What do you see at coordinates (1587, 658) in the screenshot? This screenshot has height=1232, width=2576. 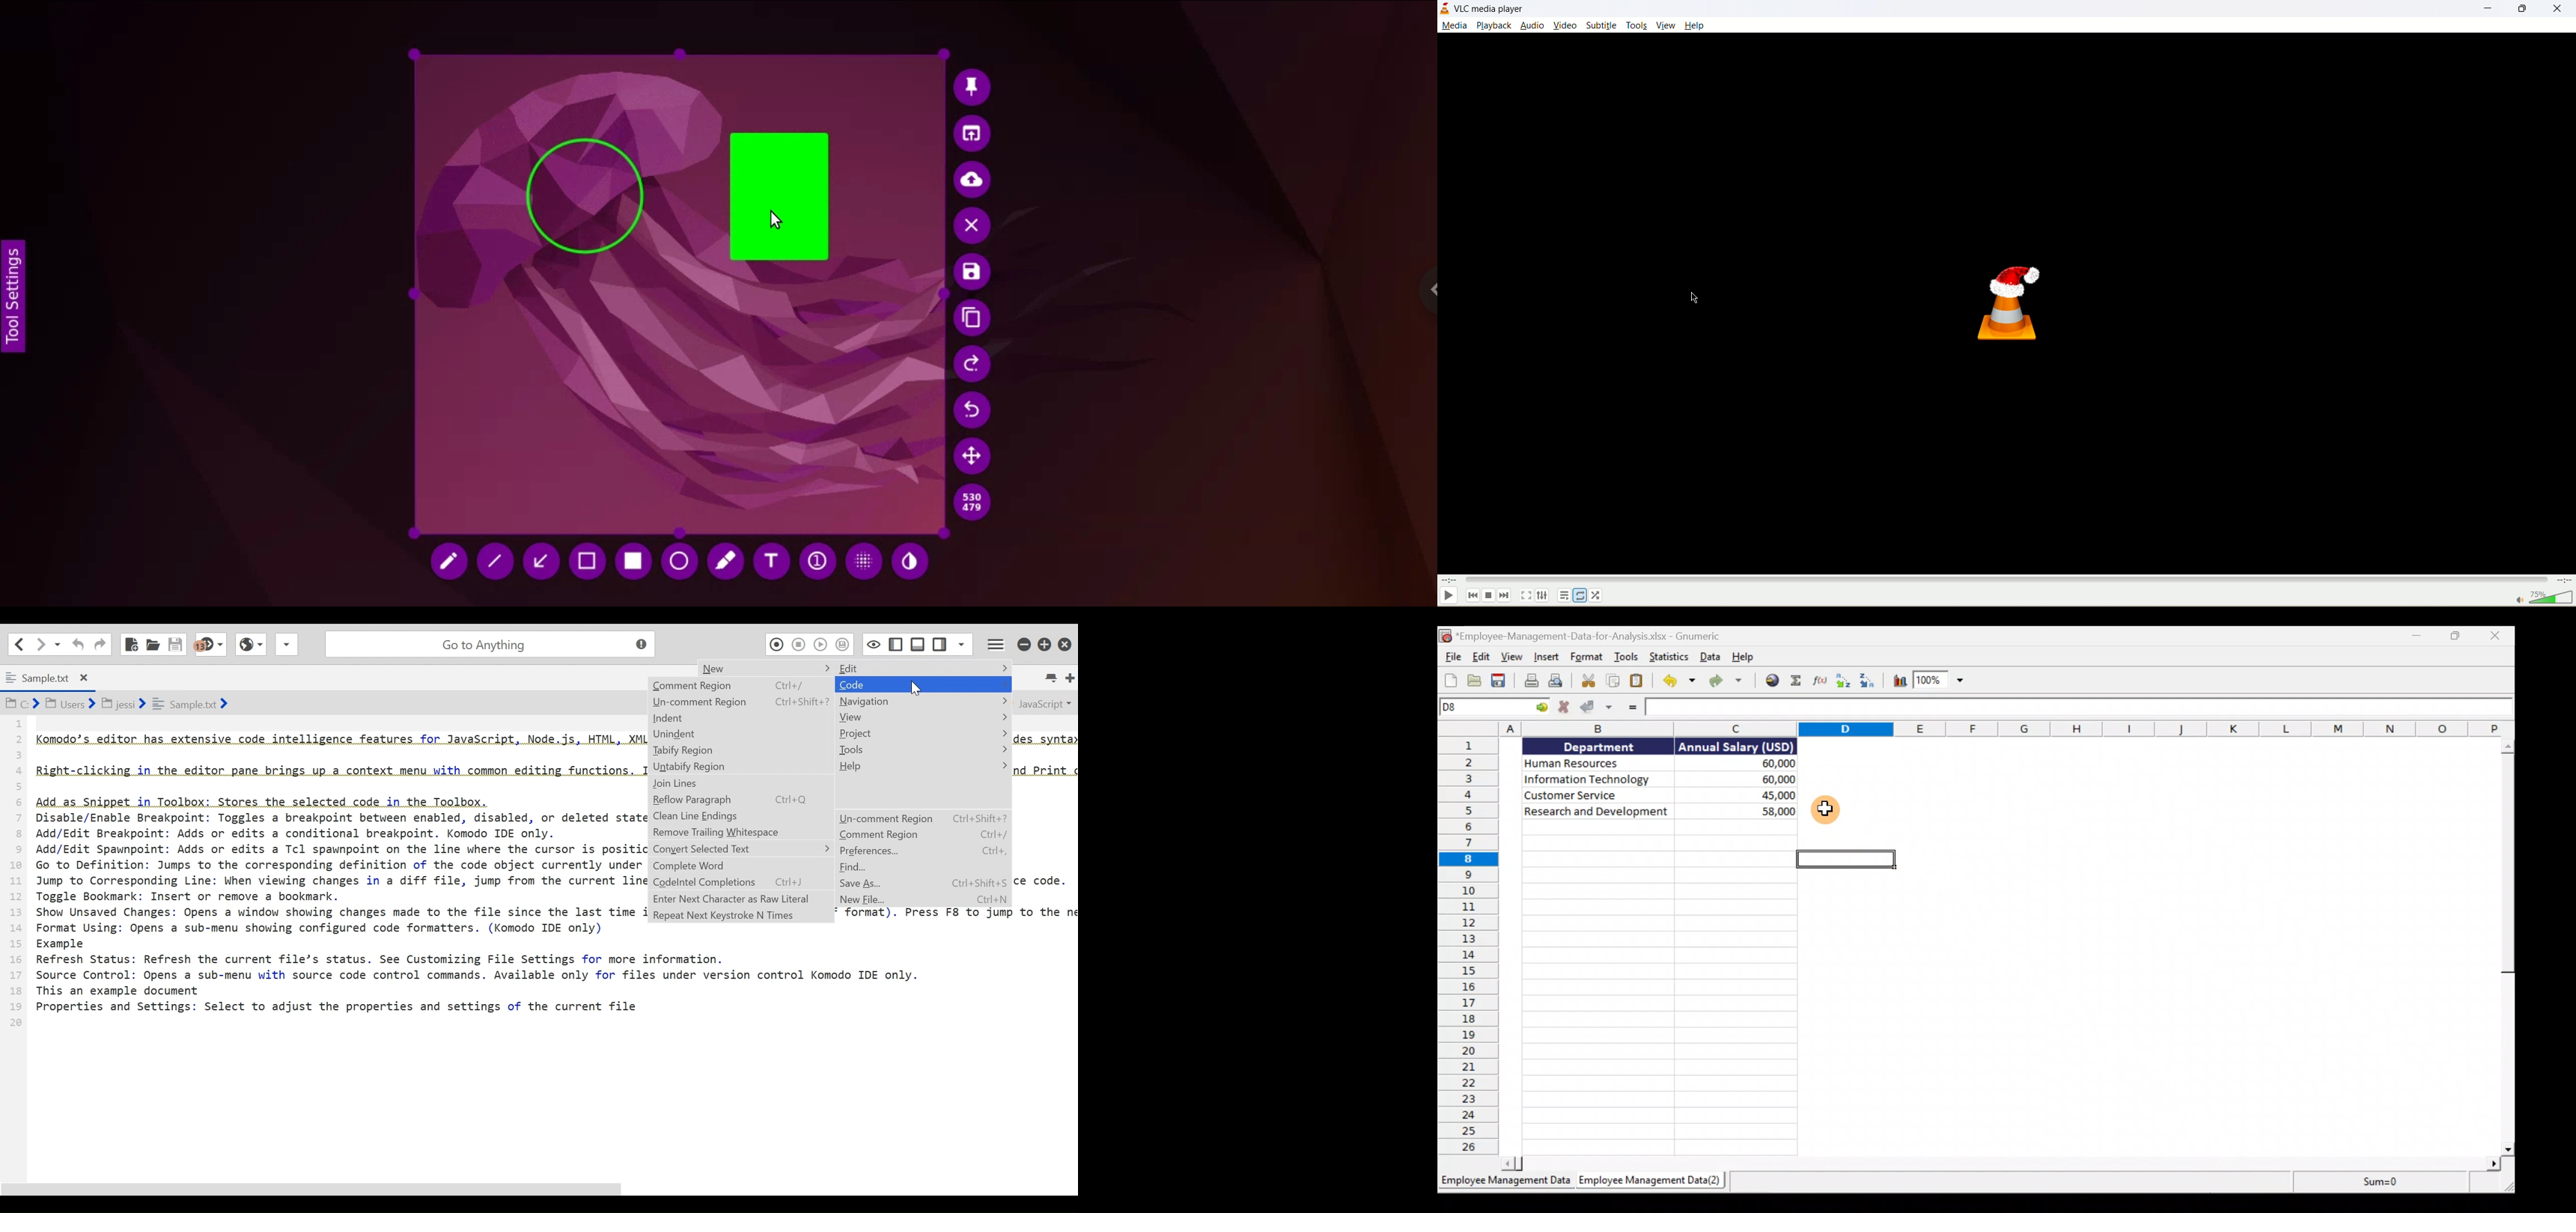 I see `Format` at bounding box center [1587, 658].